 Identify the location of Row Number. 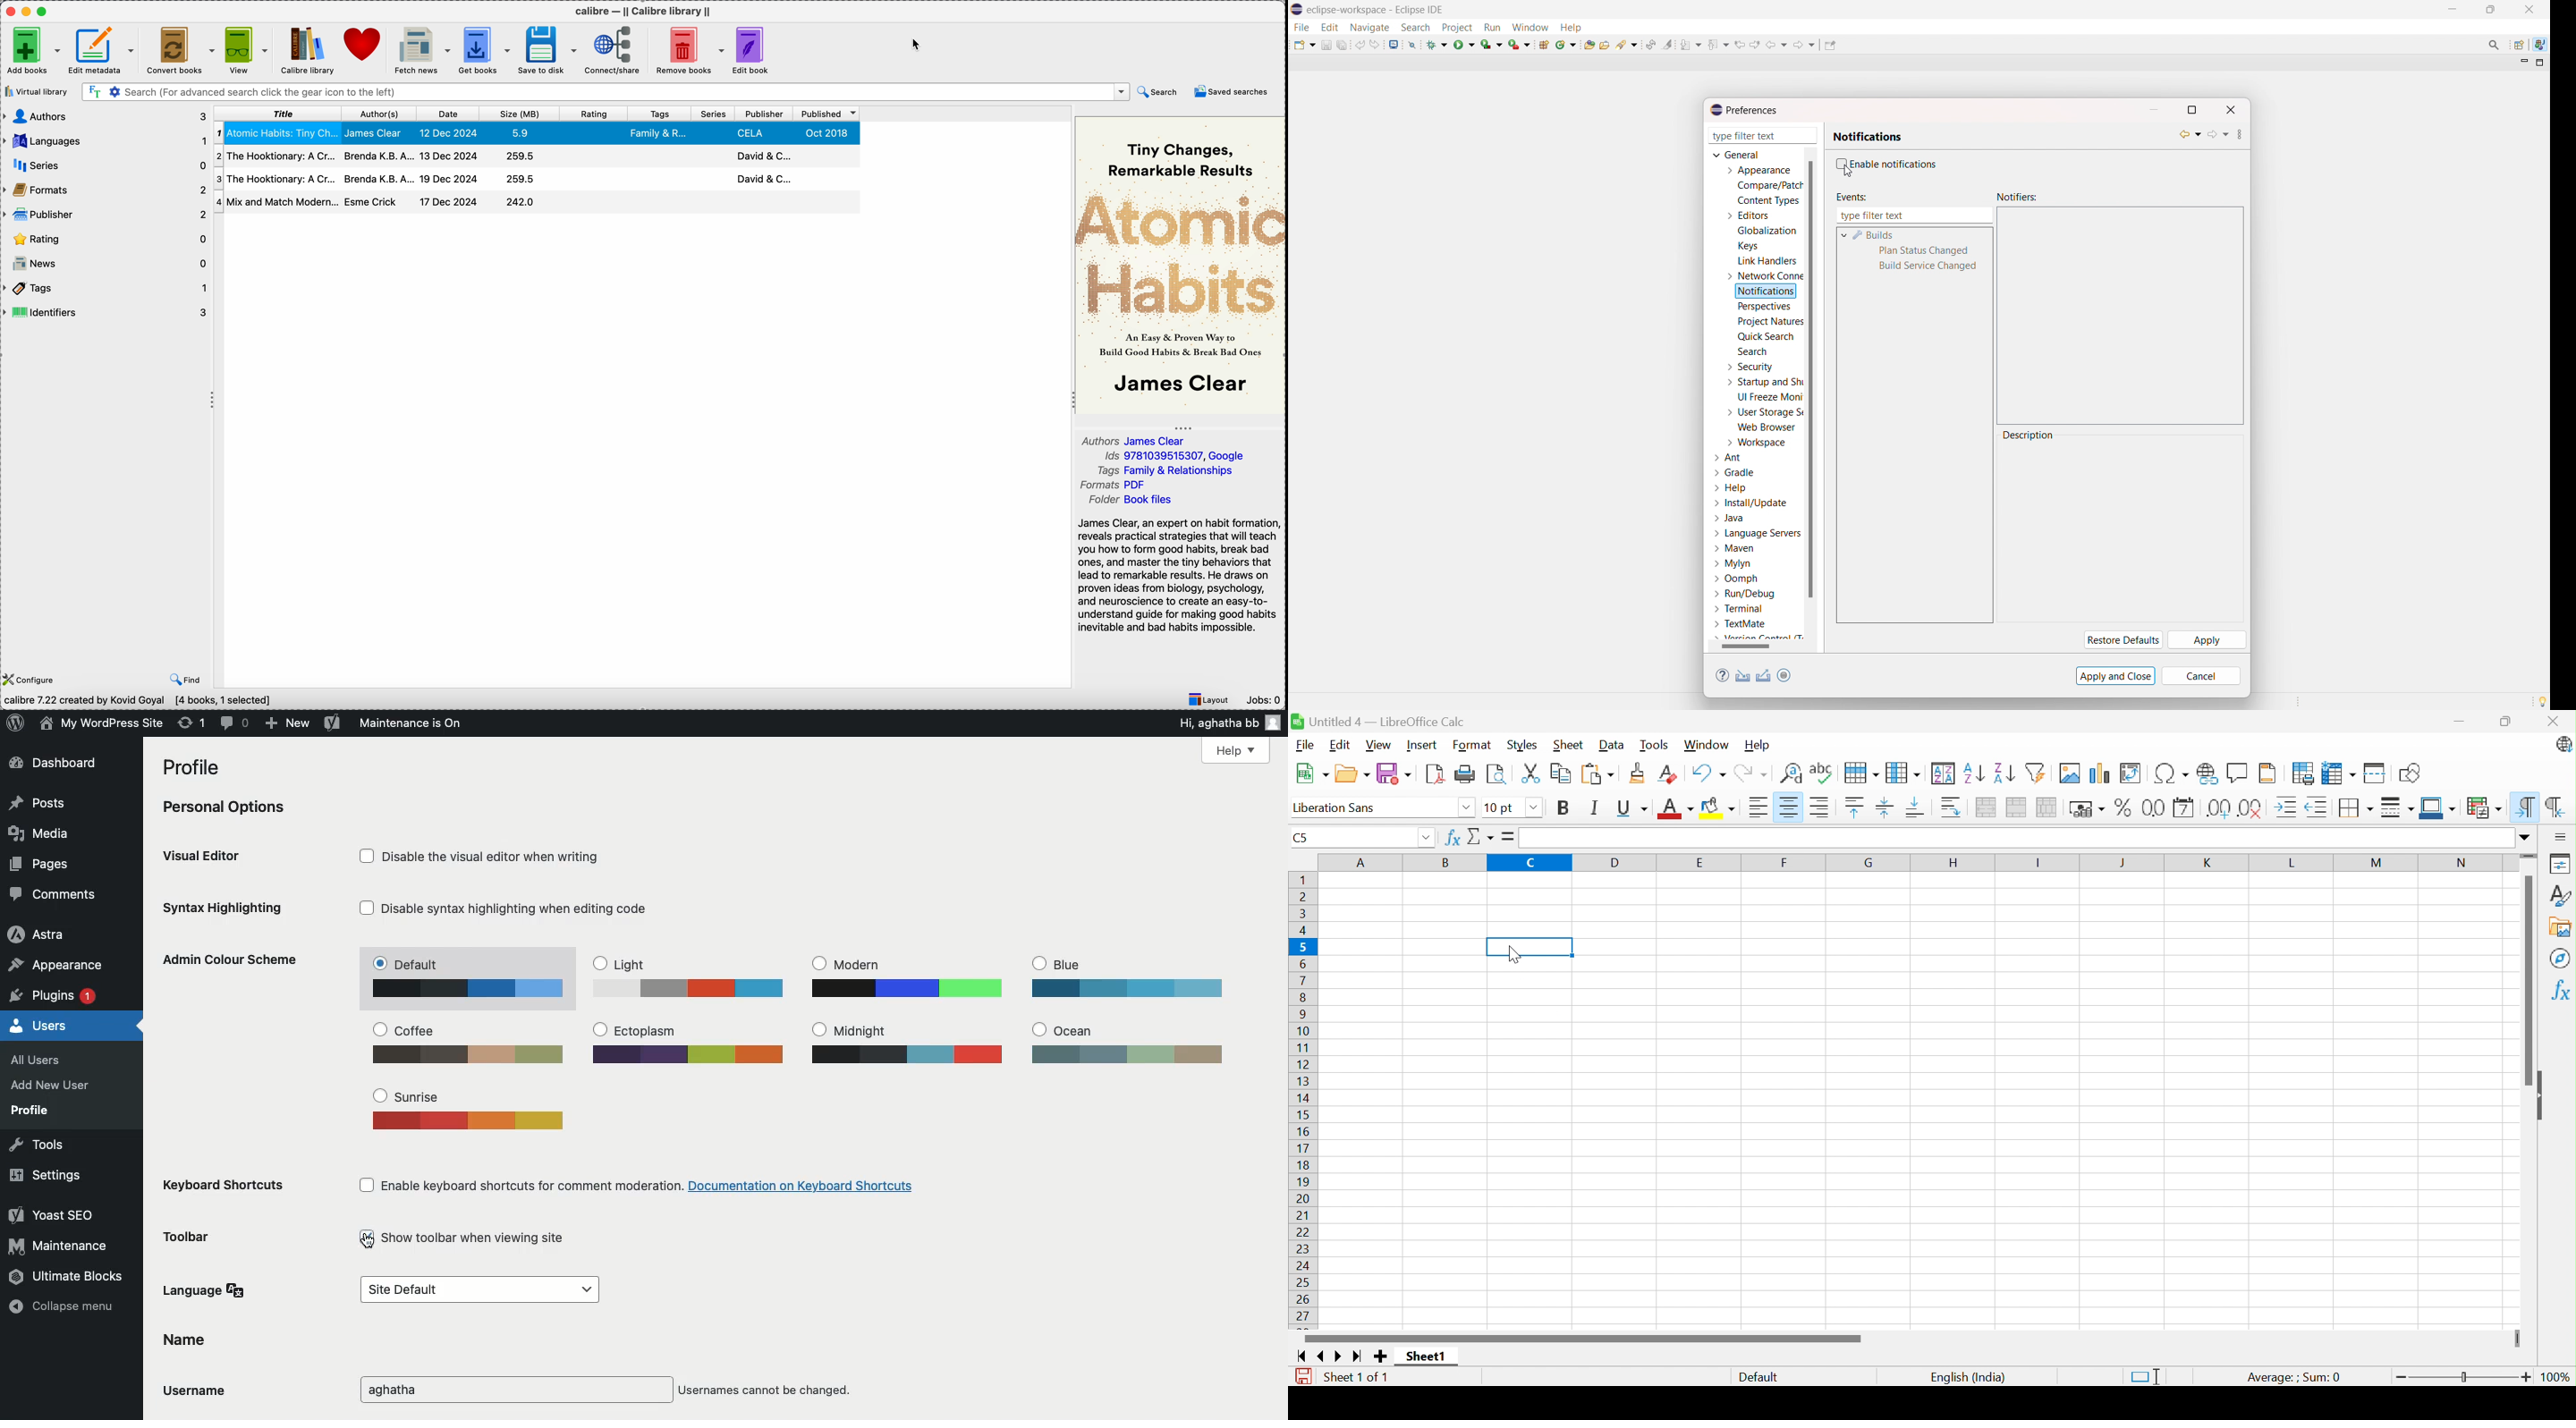
(1305, 1097).